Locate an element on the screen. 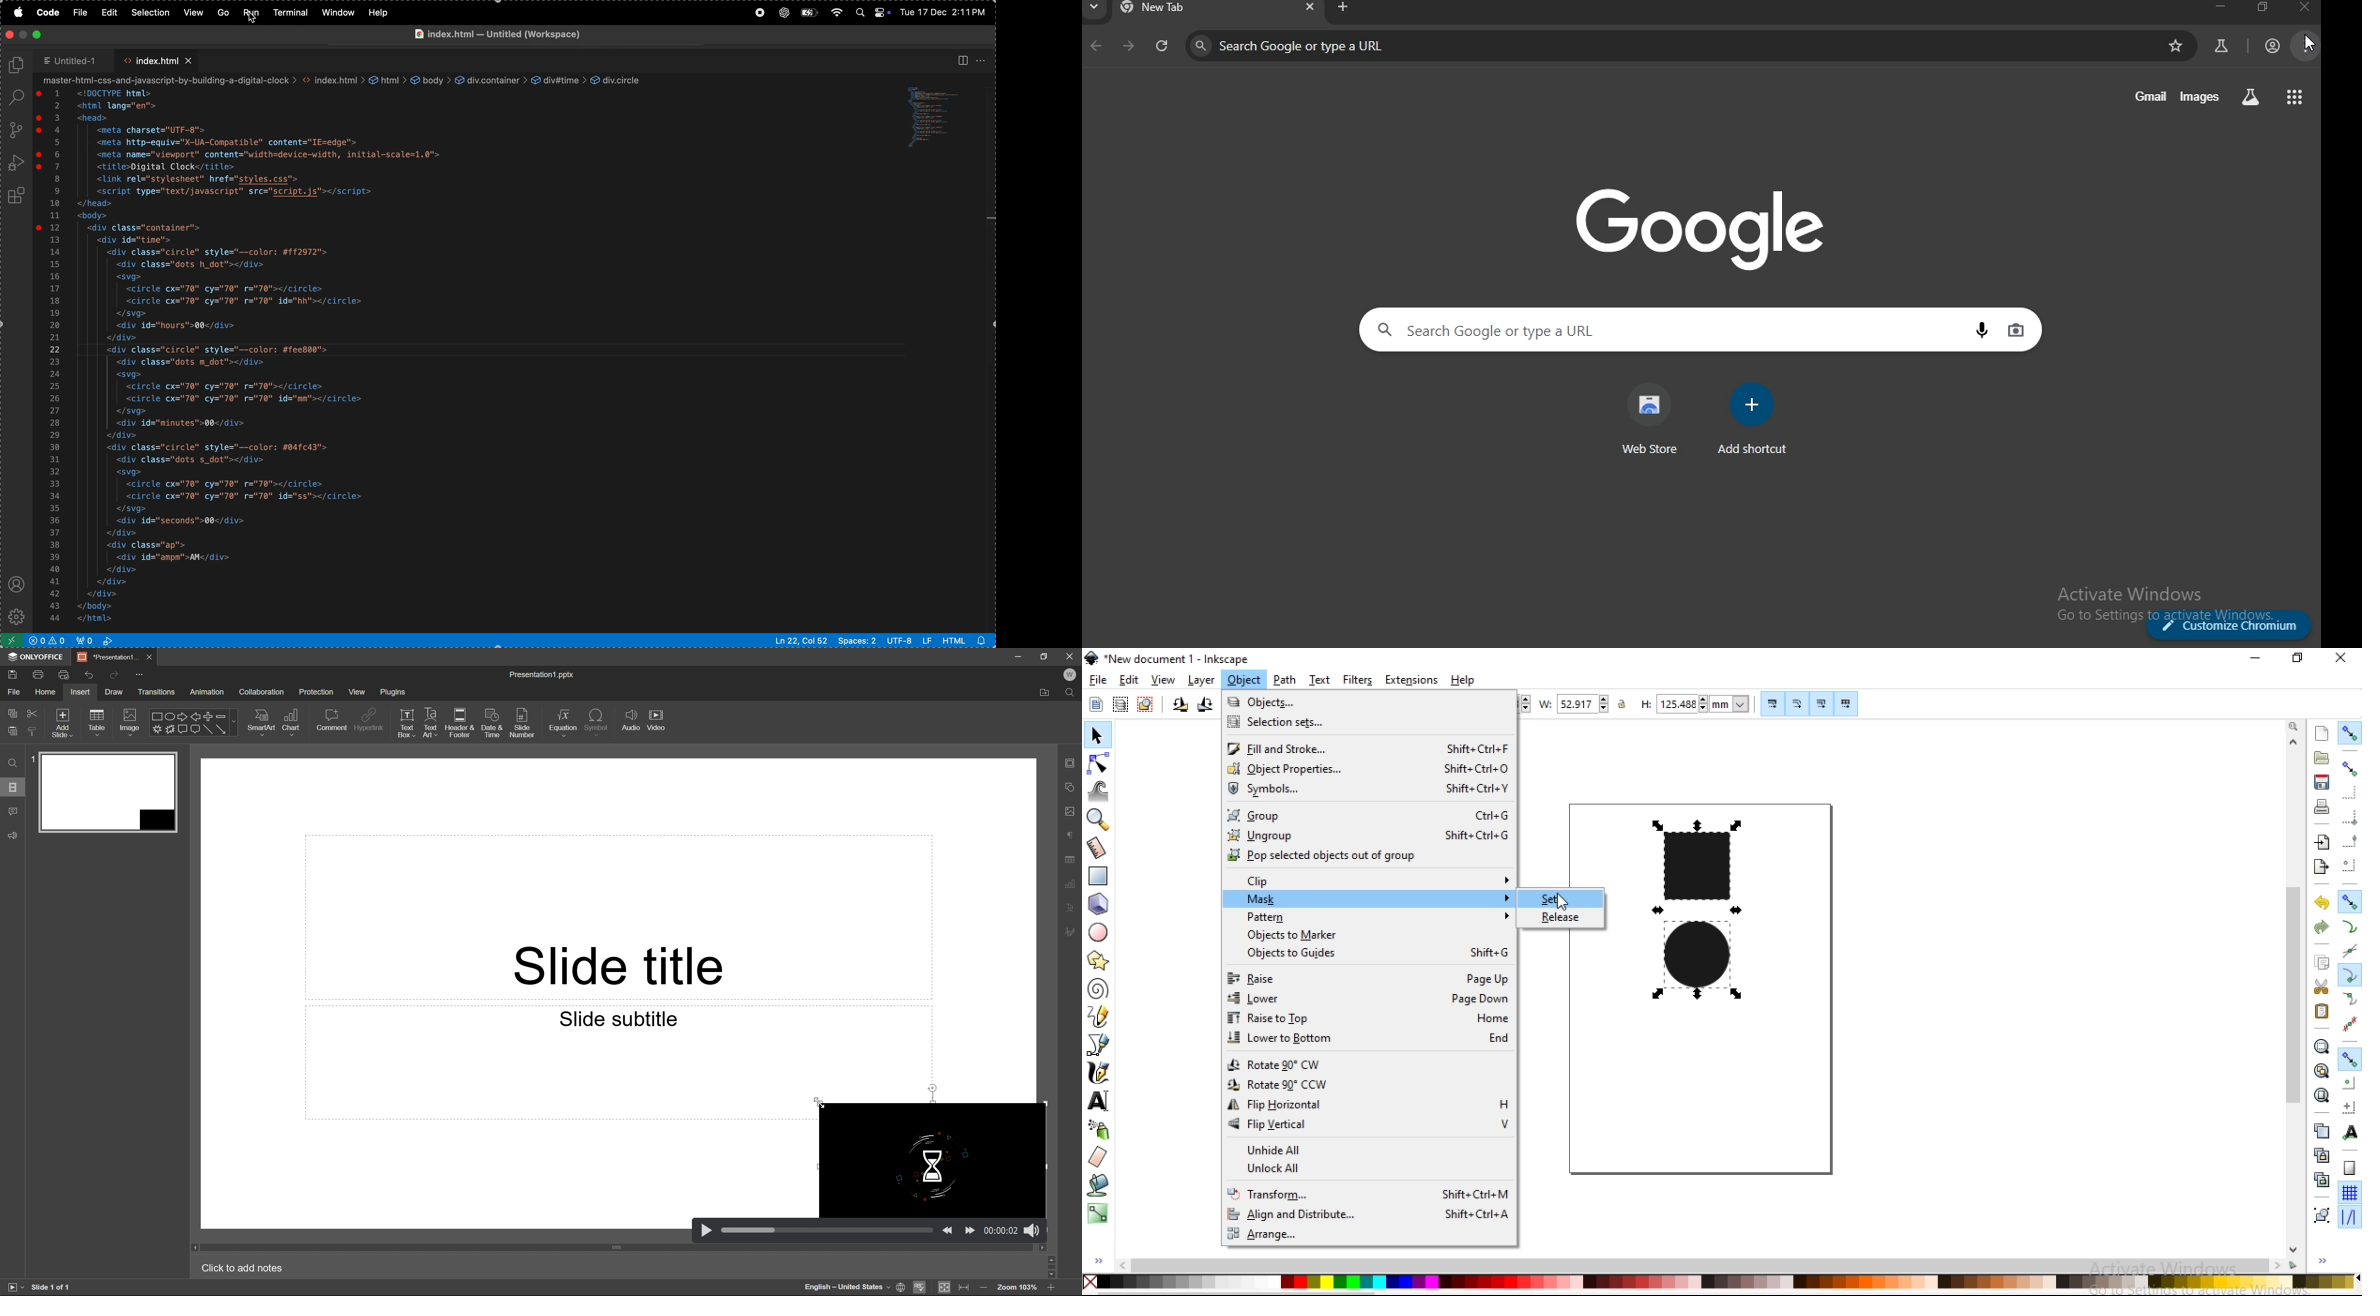 The image size is (2380, 1316). create spiral  is located at coordinates (1096, 988).